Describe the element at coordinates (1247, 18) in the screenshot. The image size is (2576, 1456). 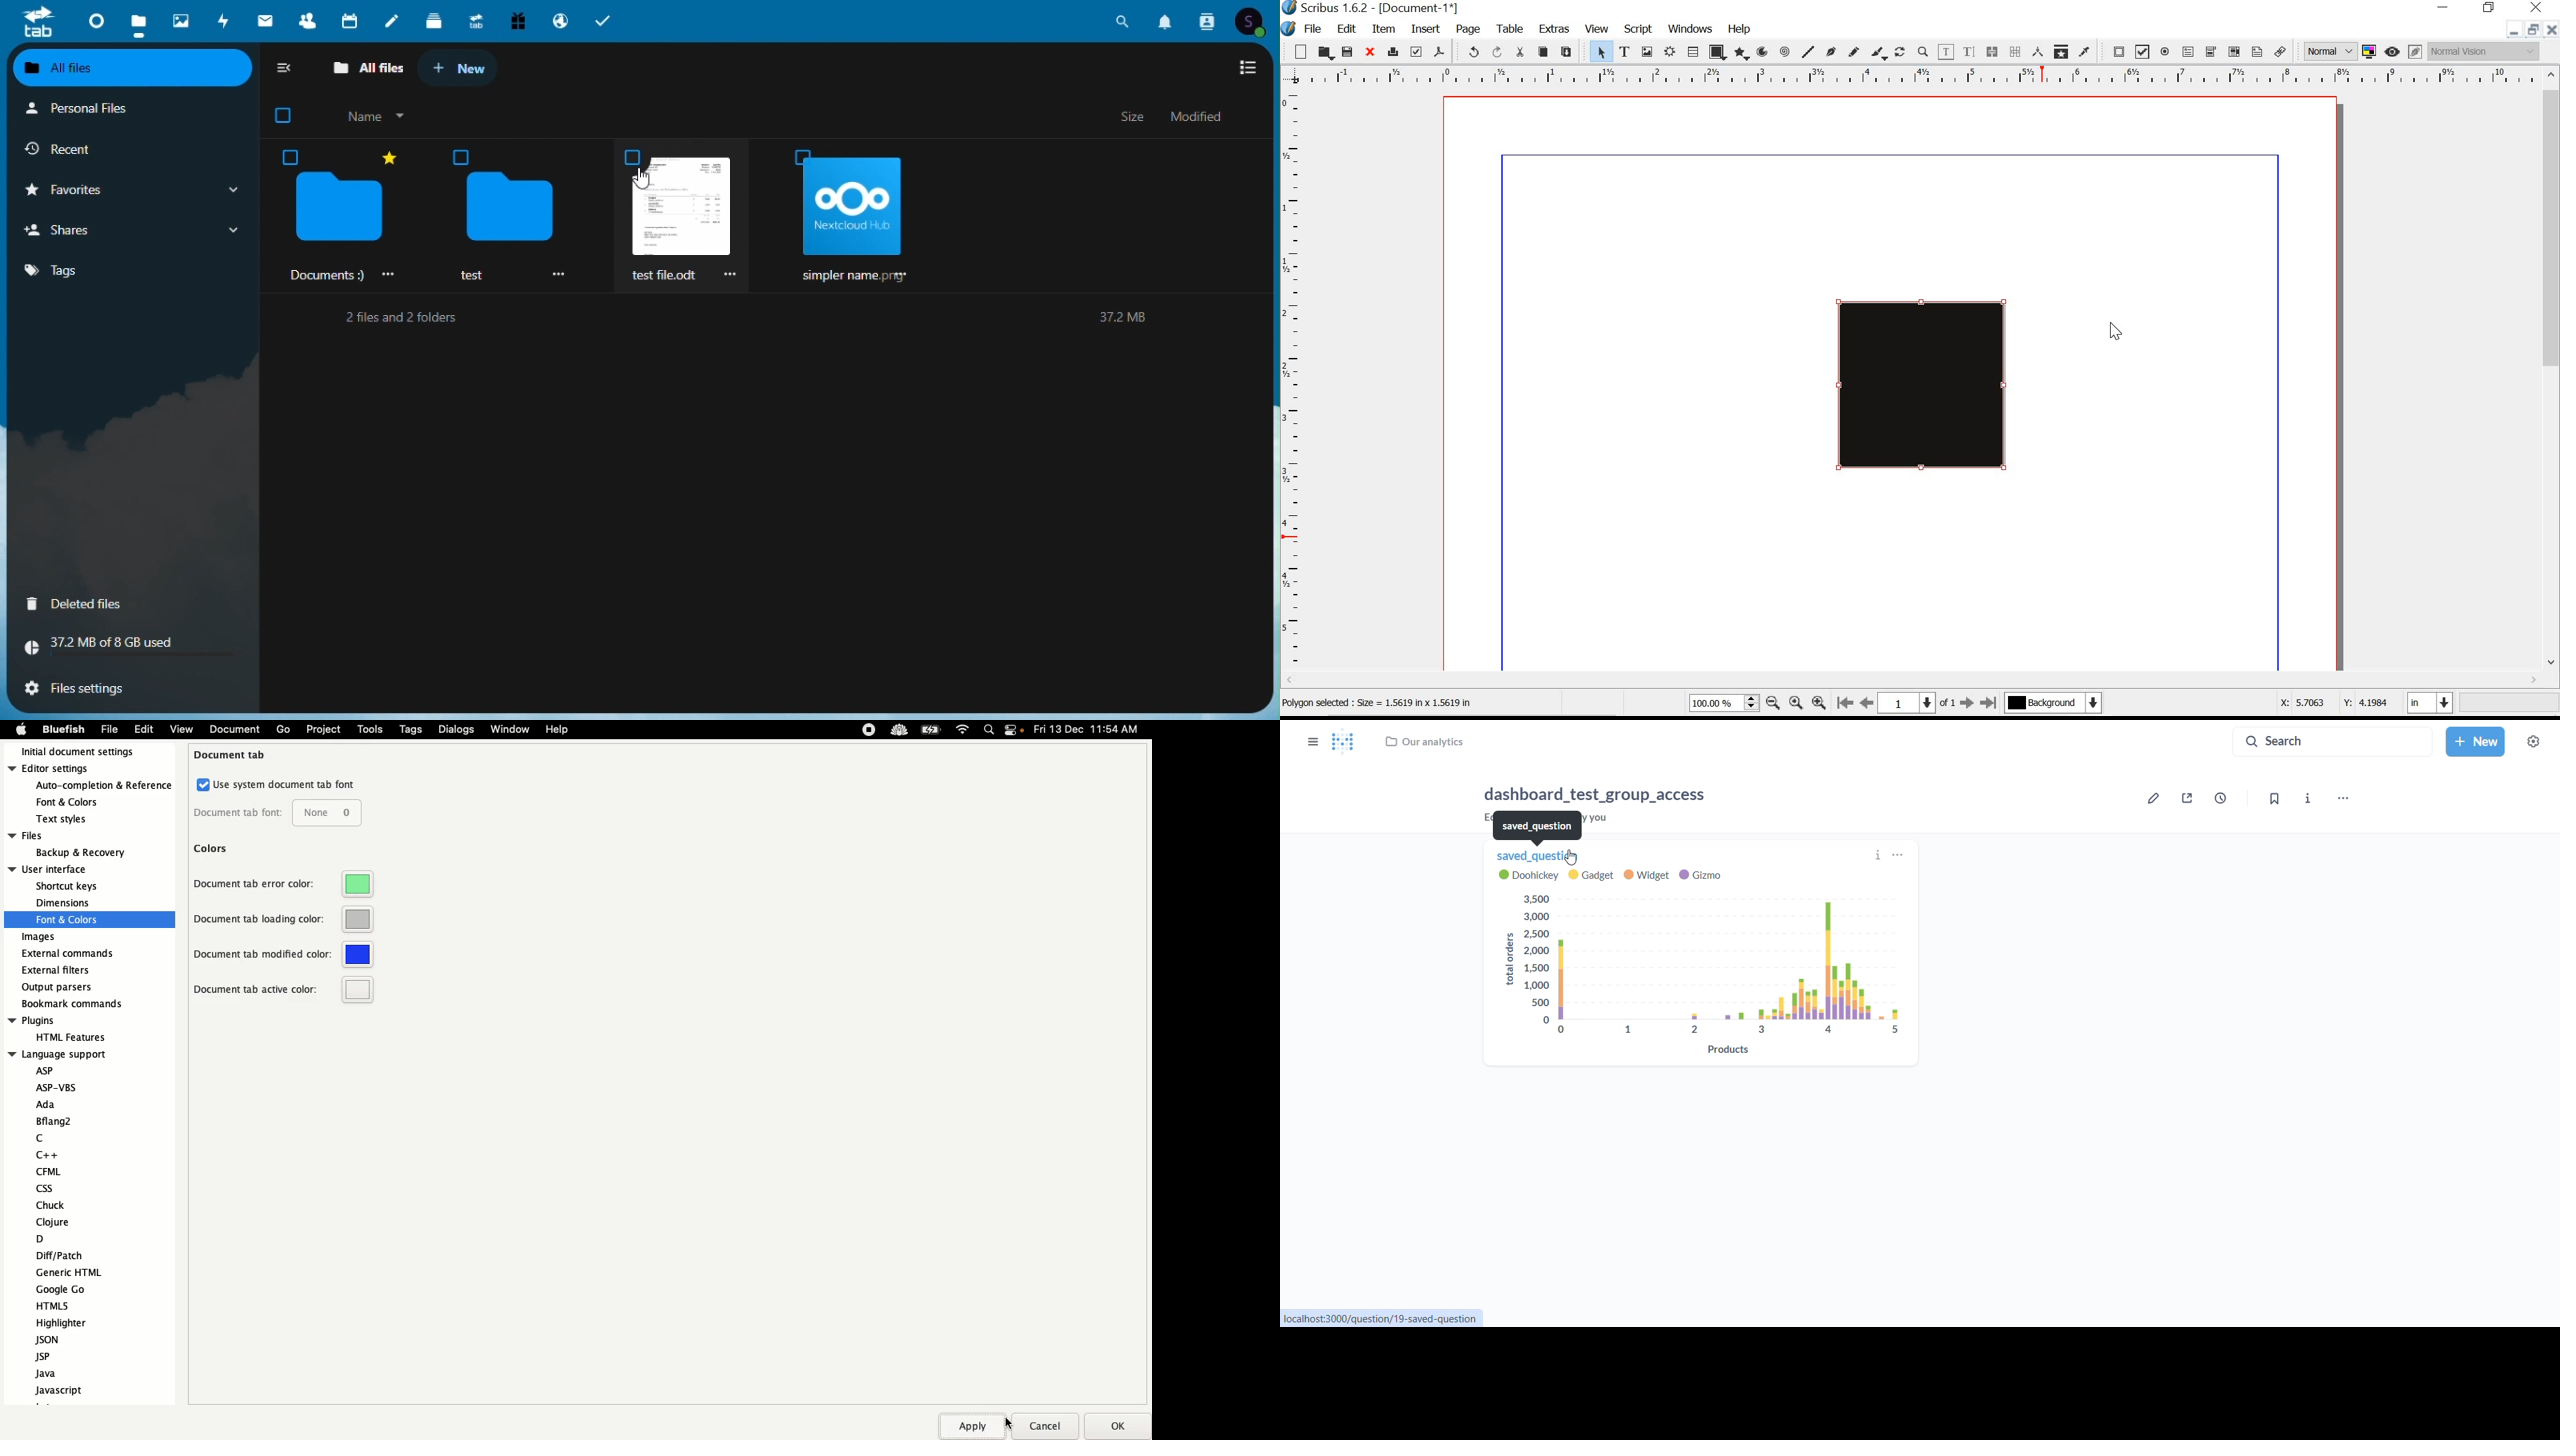
I see `account icon` at that location.